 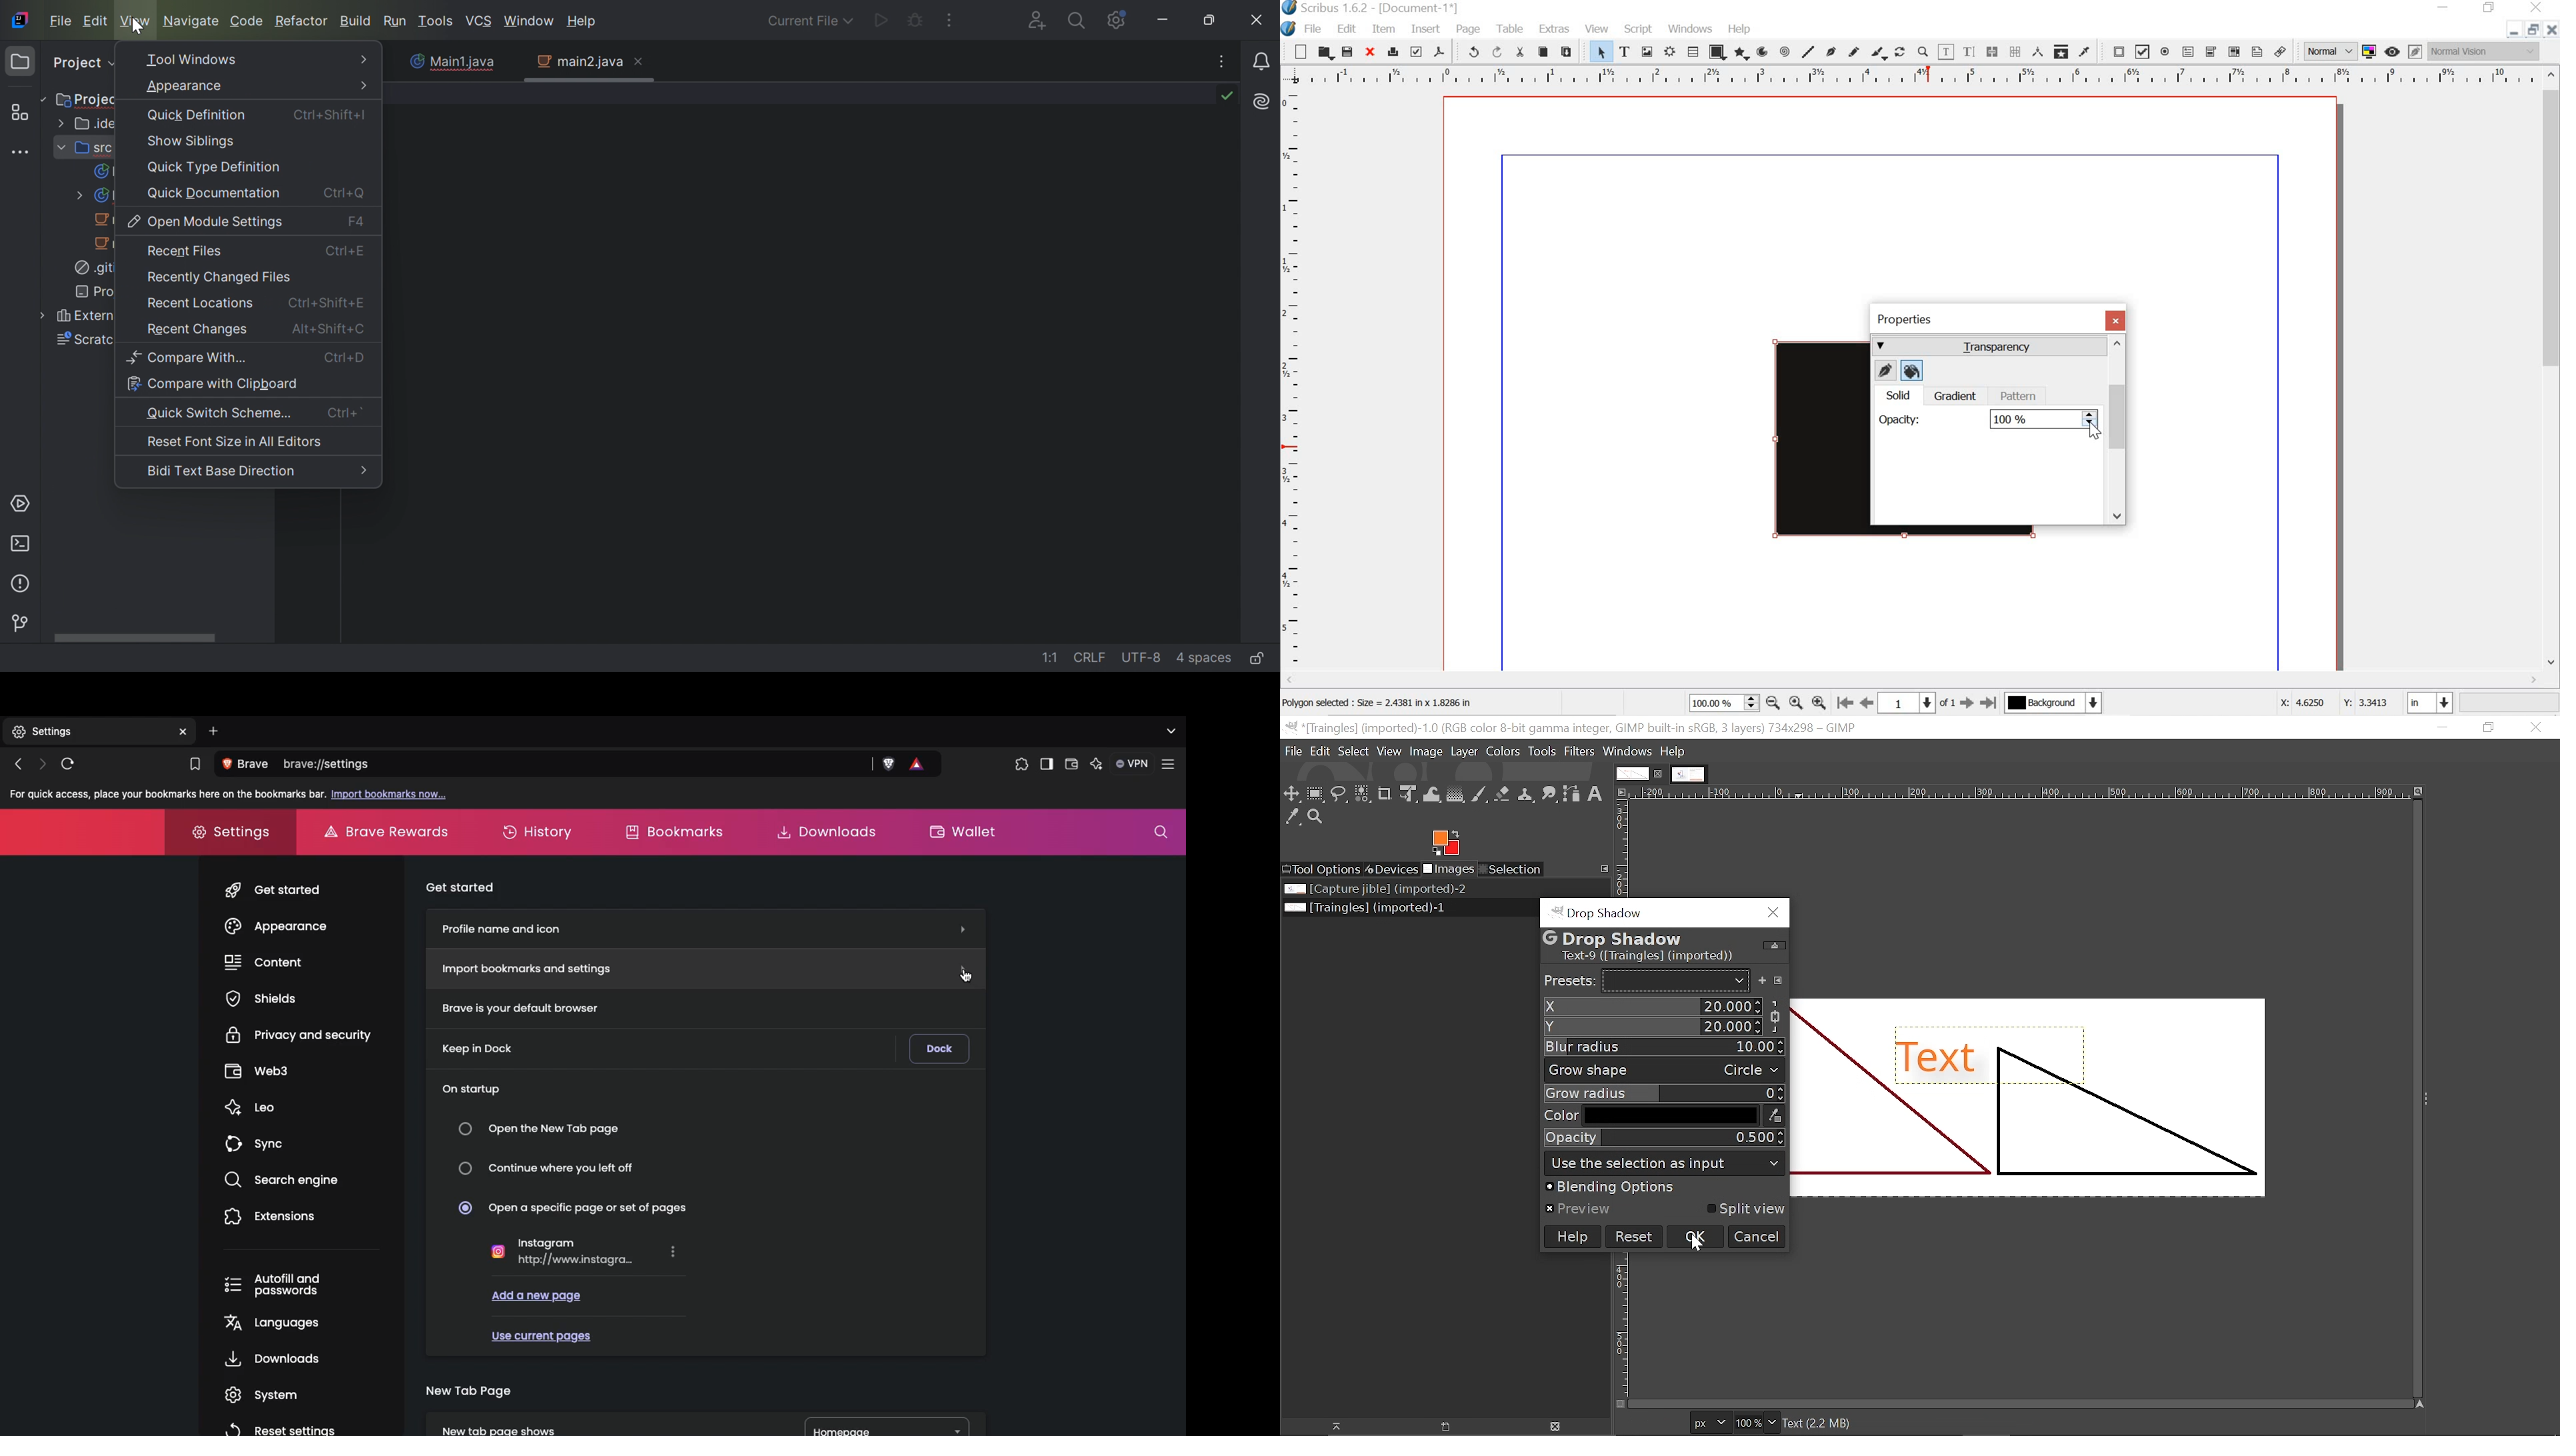 I want to click on scrollbar, so click(x=2552, y=377).